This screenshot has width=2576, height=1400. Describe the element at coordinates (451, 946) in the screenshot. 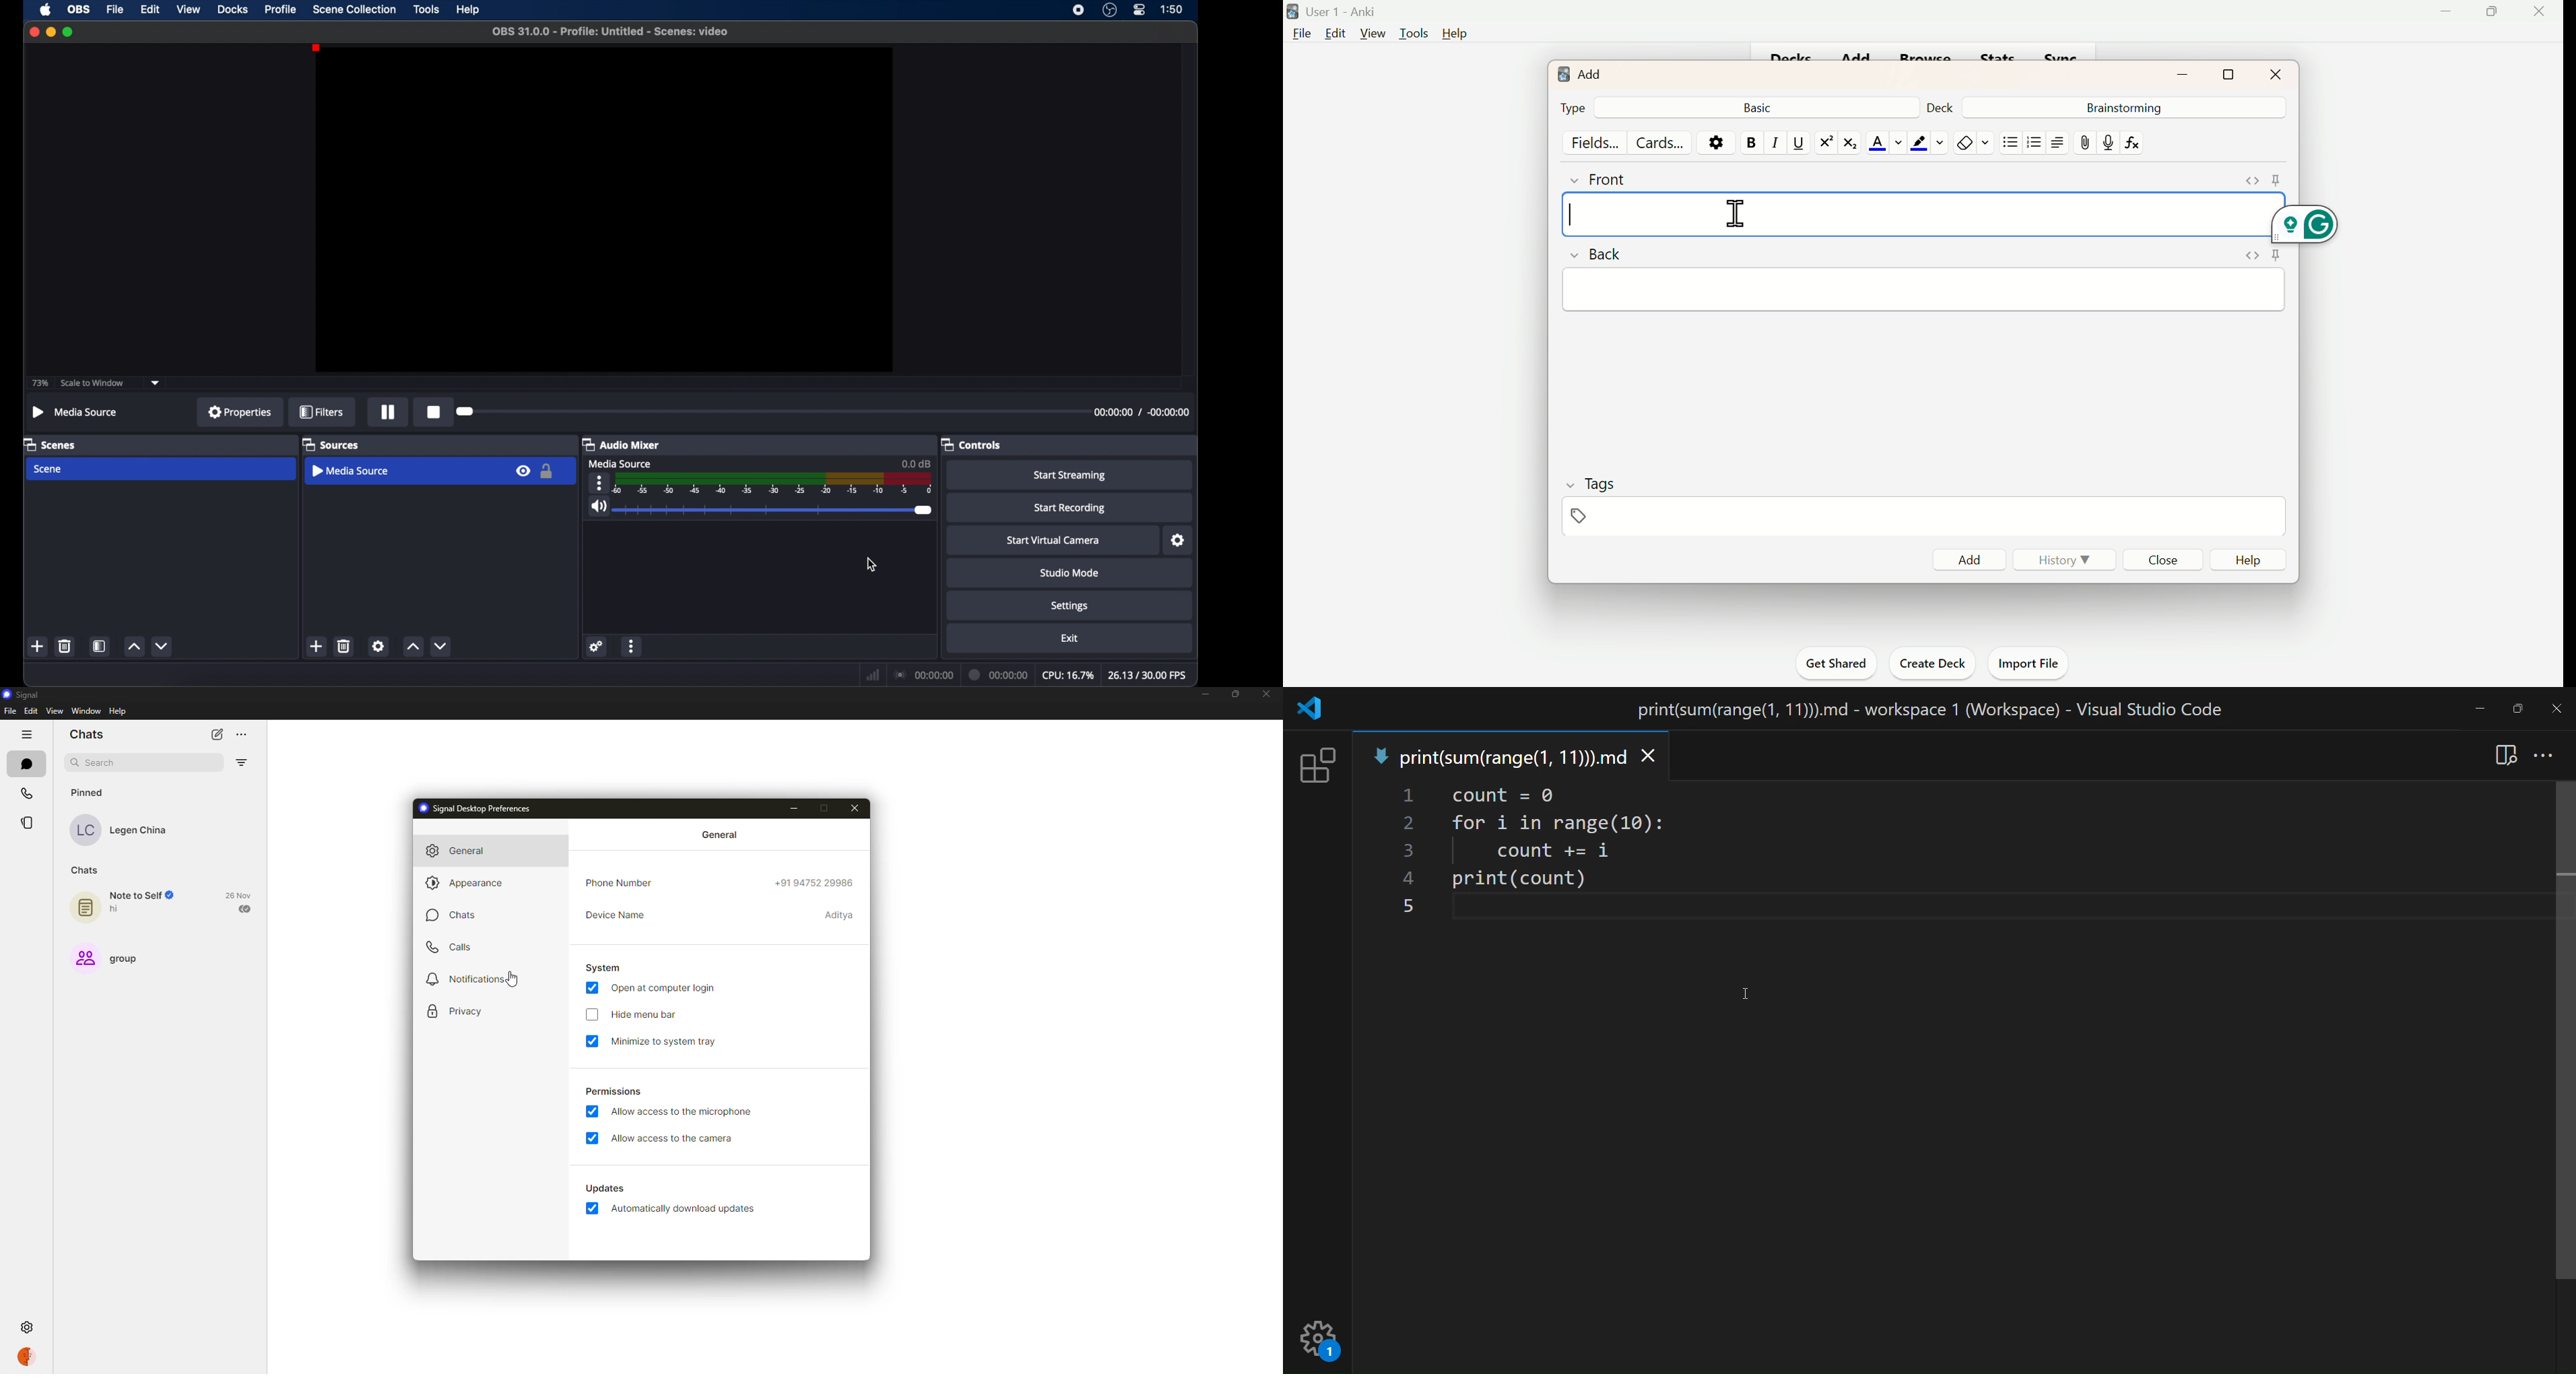

I see `calls` at that location.